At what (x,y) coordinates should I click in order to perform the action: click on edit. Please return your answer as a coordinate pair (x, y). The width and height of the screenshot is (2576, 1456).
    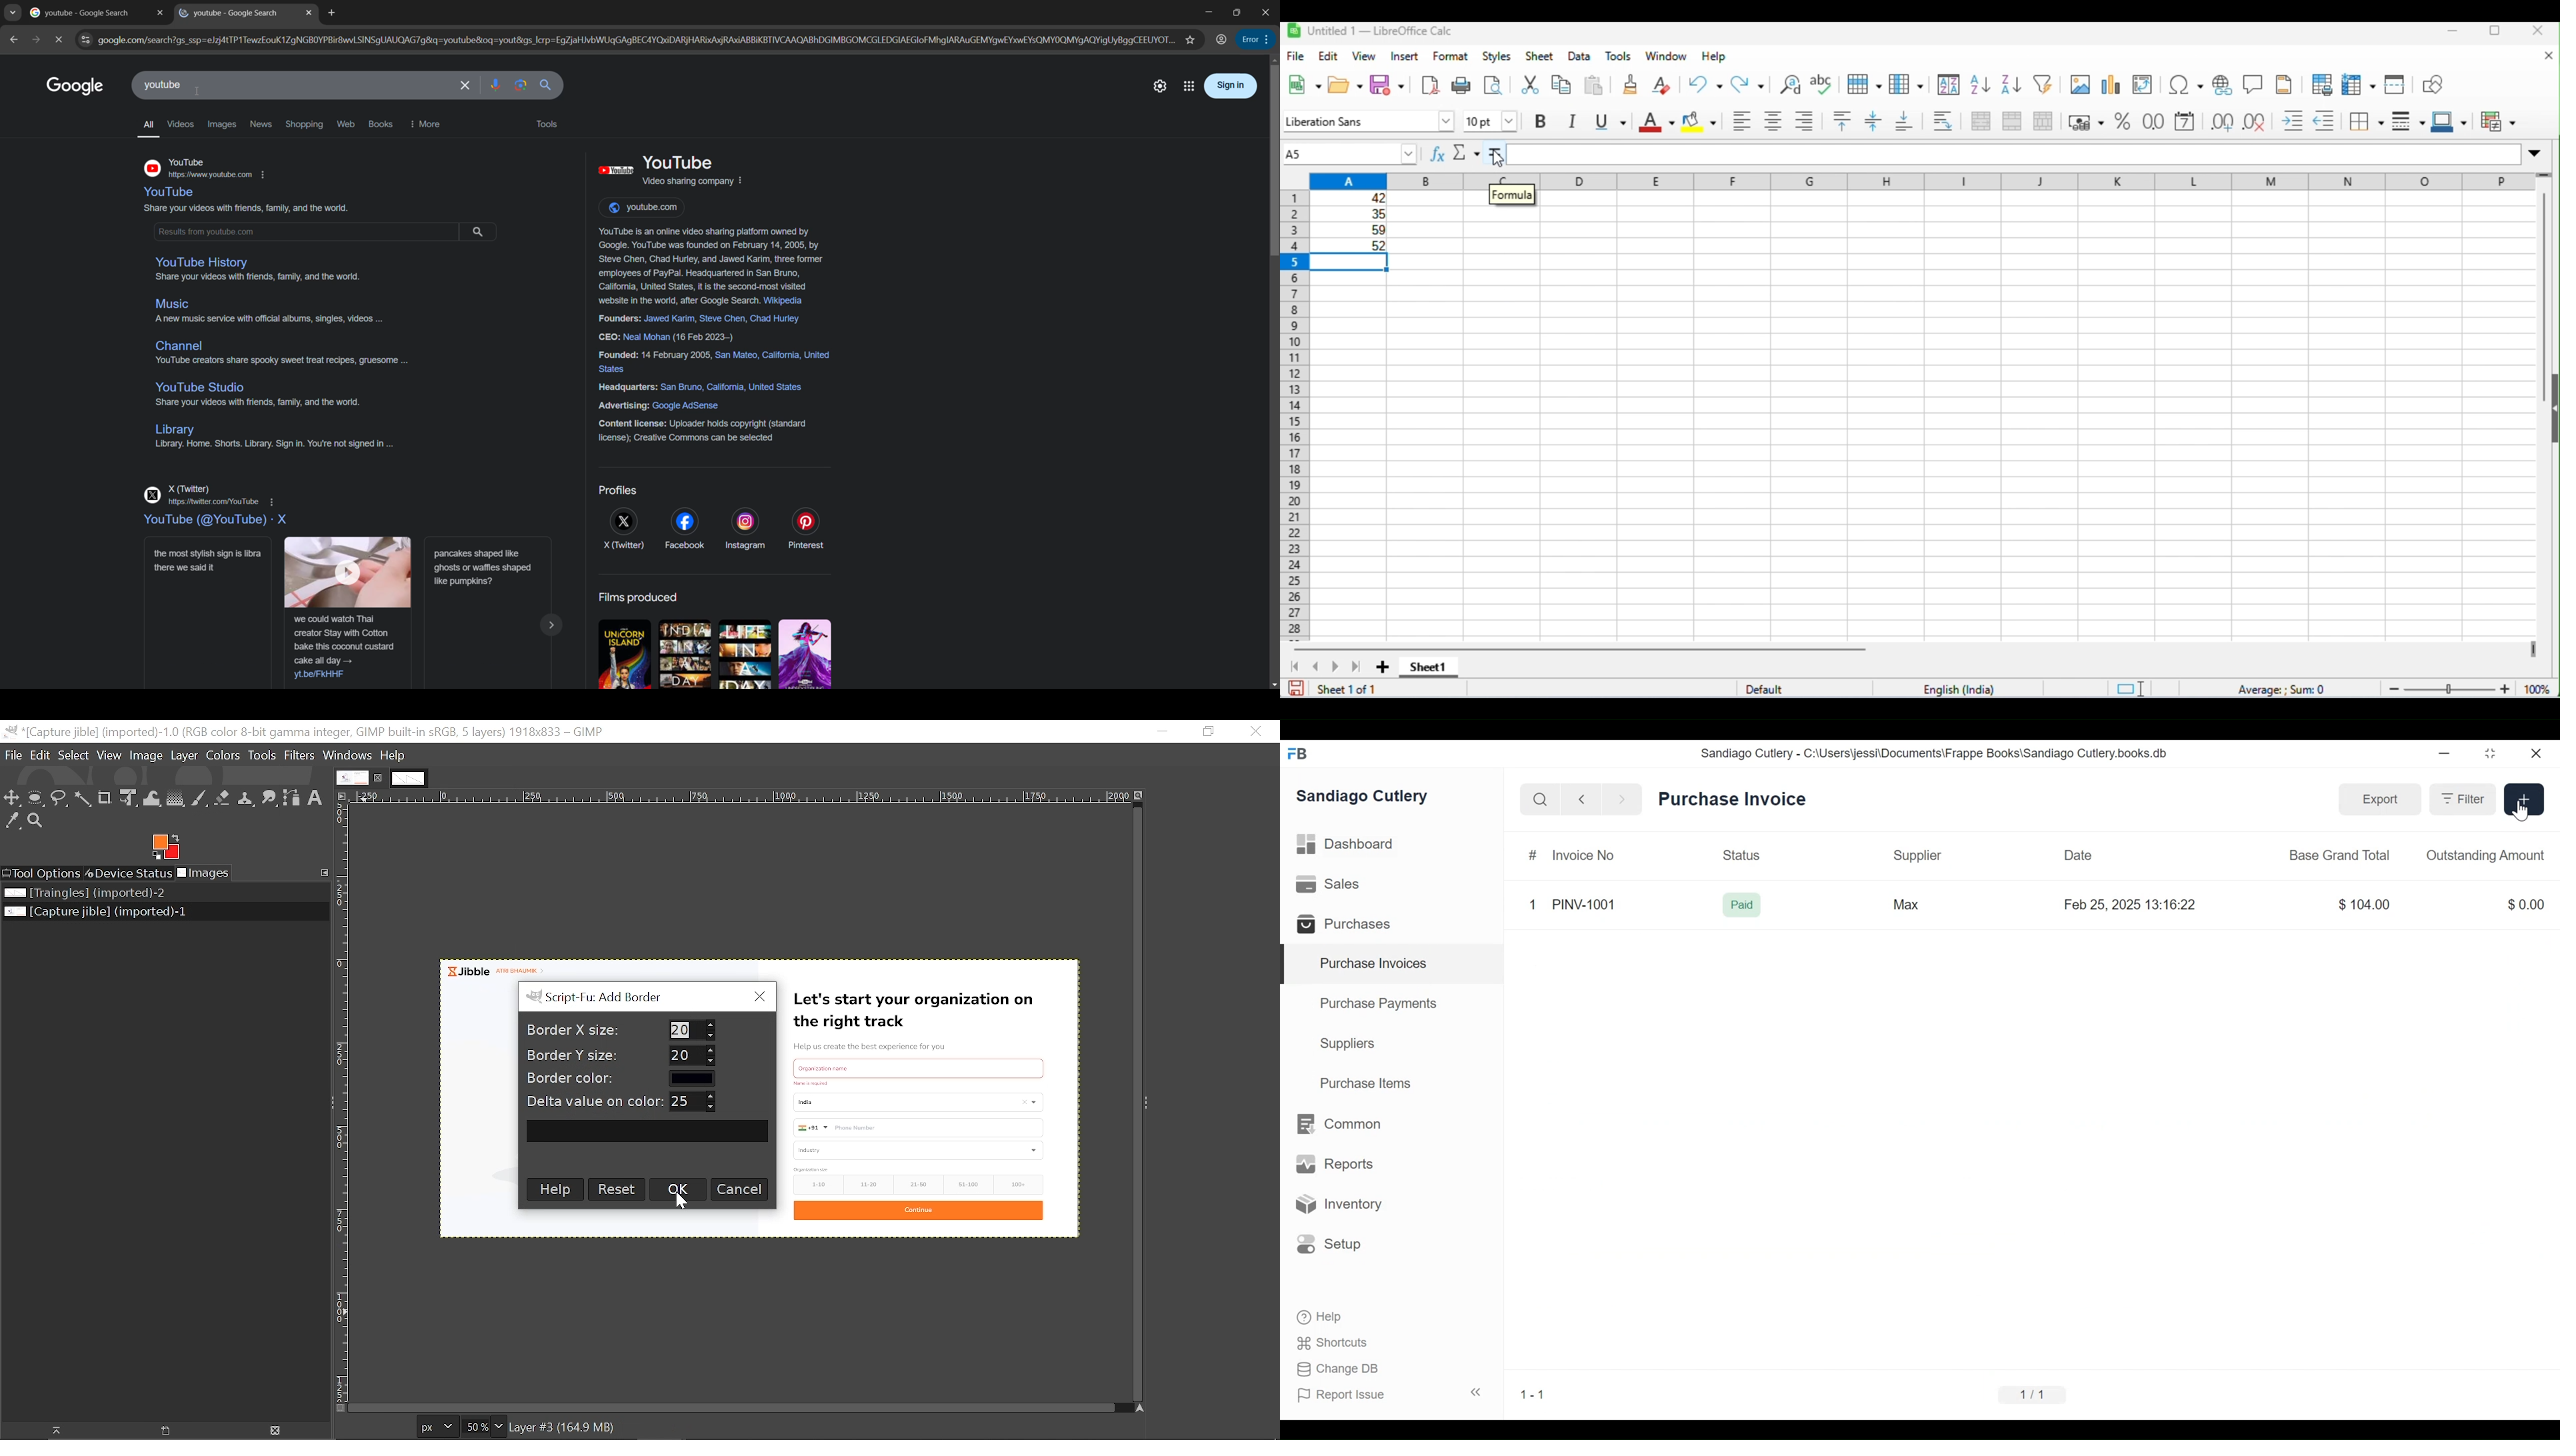
    Looking at the image, I should click on (1329, 57).